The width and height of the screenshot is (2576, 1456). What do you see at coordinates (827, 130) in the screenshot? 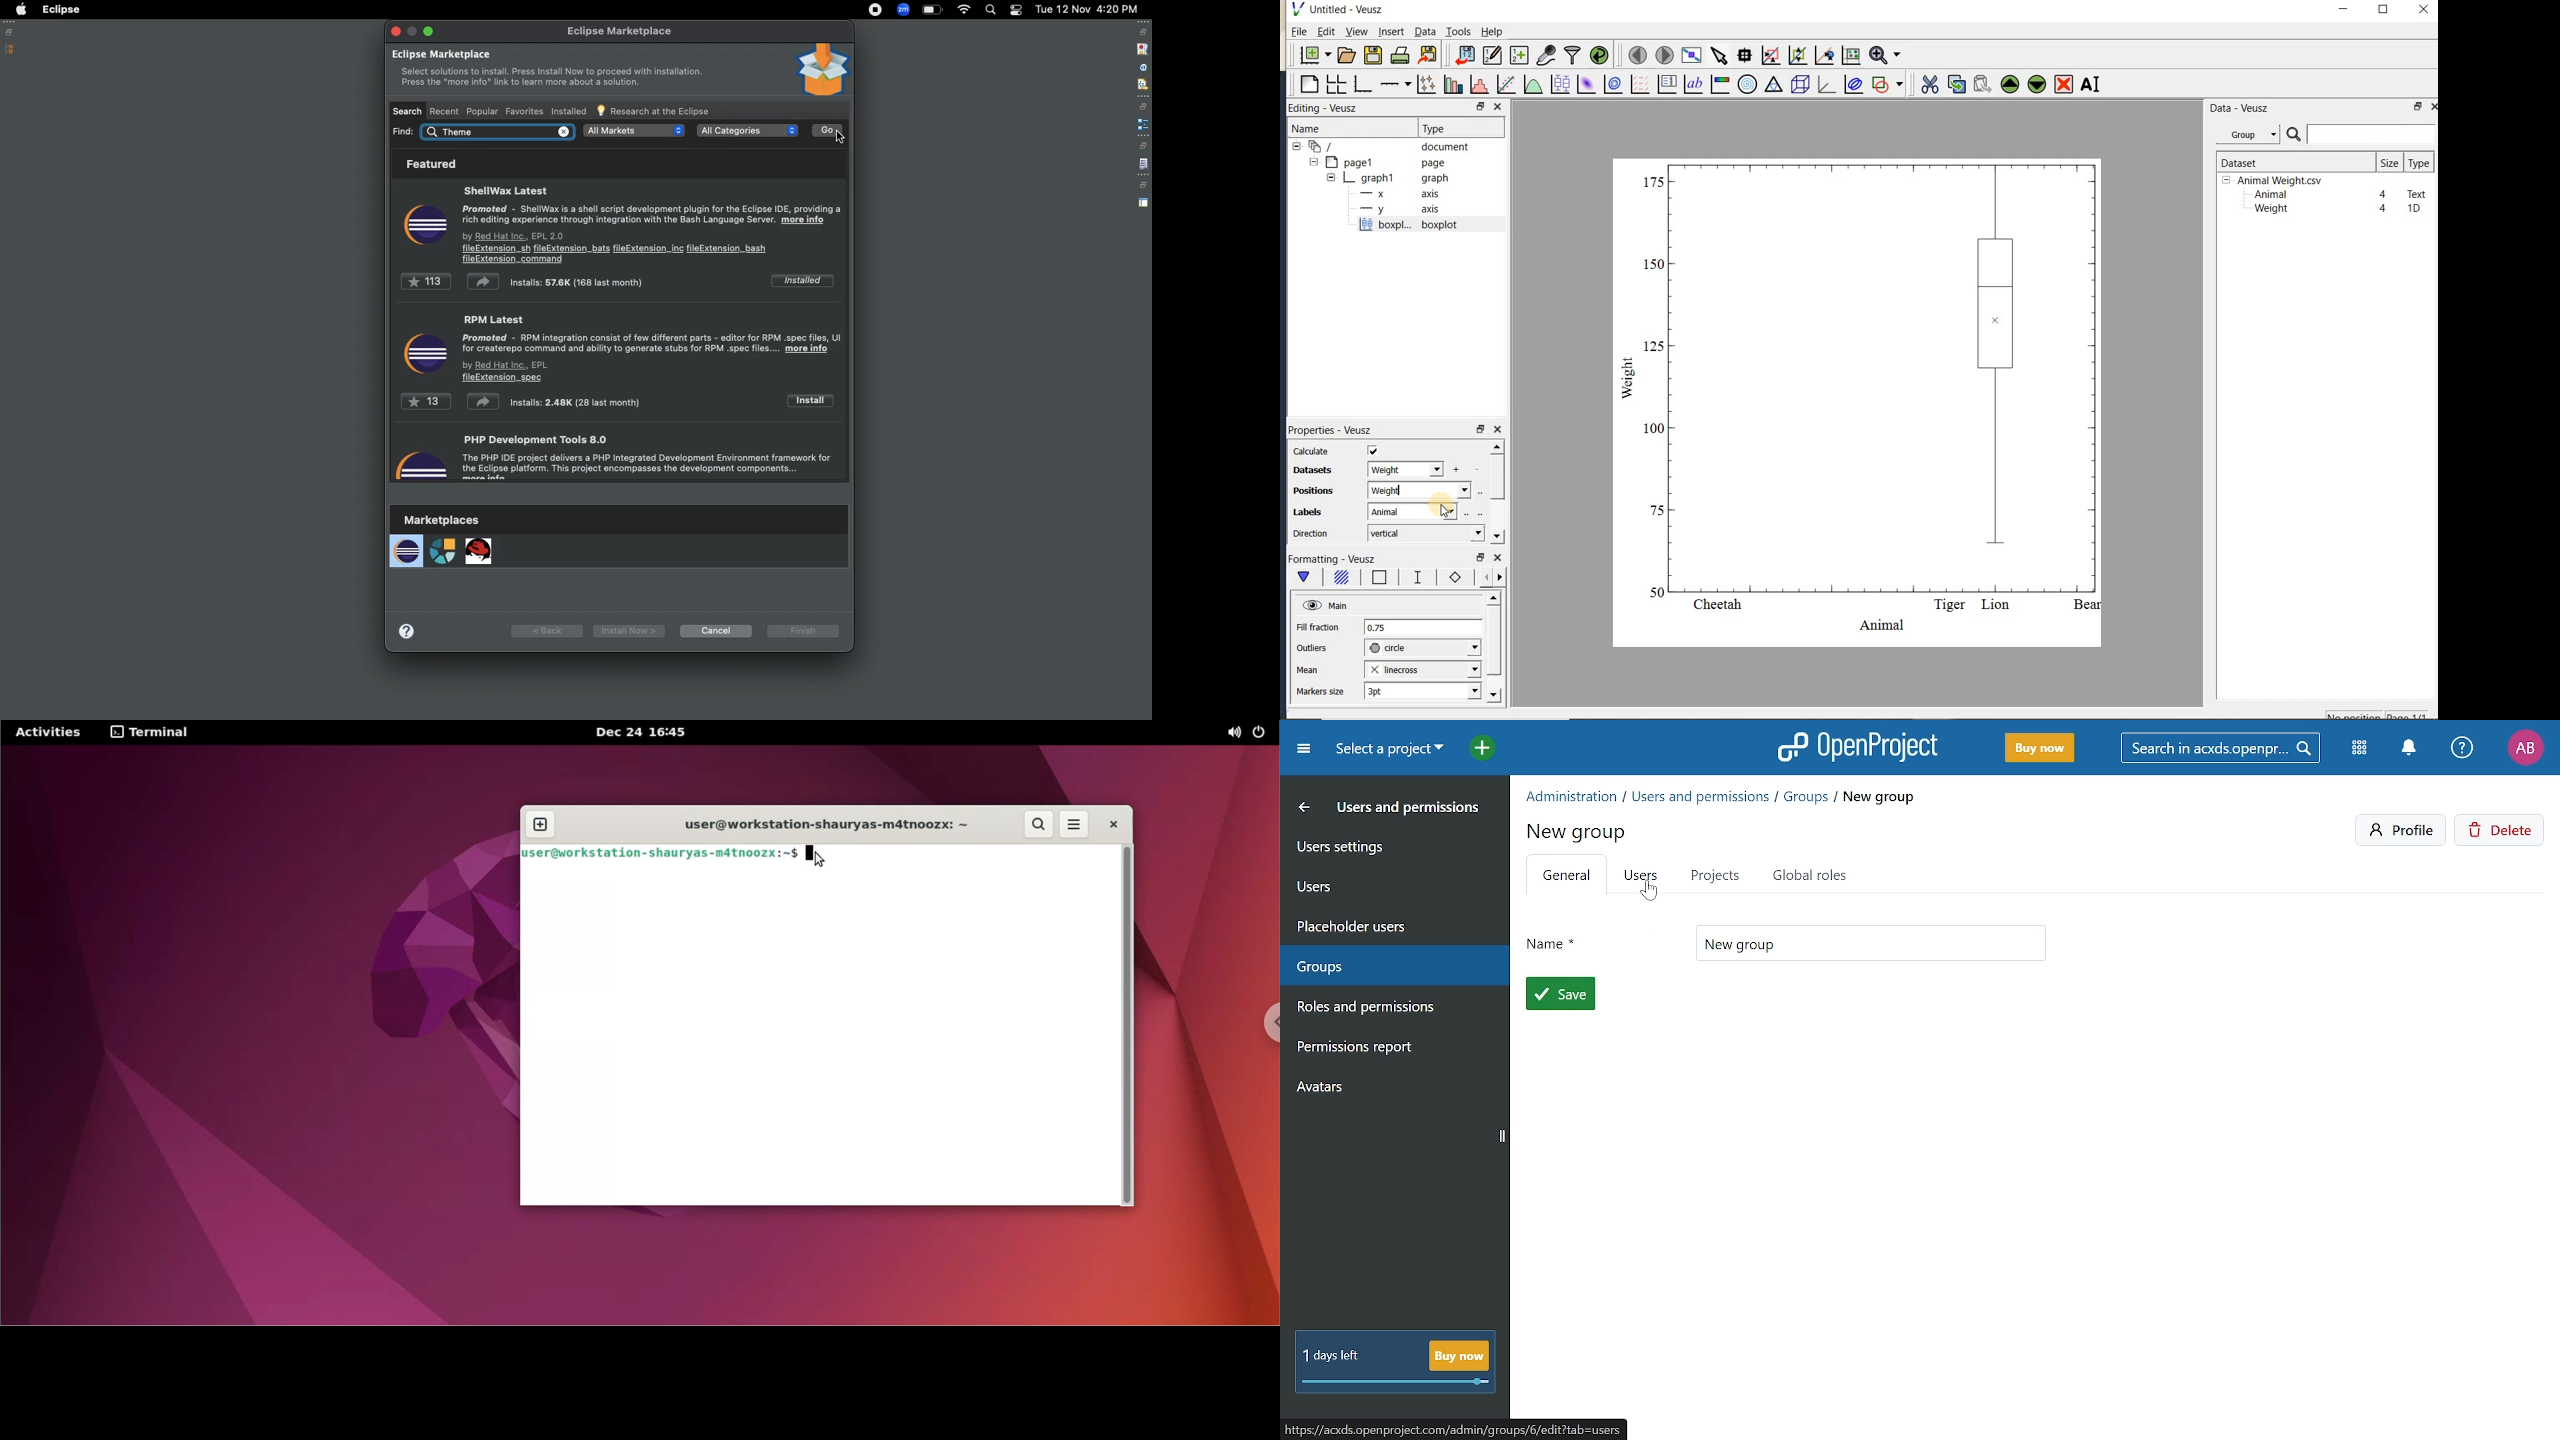
I see `go` at bounding box center [827, 130].